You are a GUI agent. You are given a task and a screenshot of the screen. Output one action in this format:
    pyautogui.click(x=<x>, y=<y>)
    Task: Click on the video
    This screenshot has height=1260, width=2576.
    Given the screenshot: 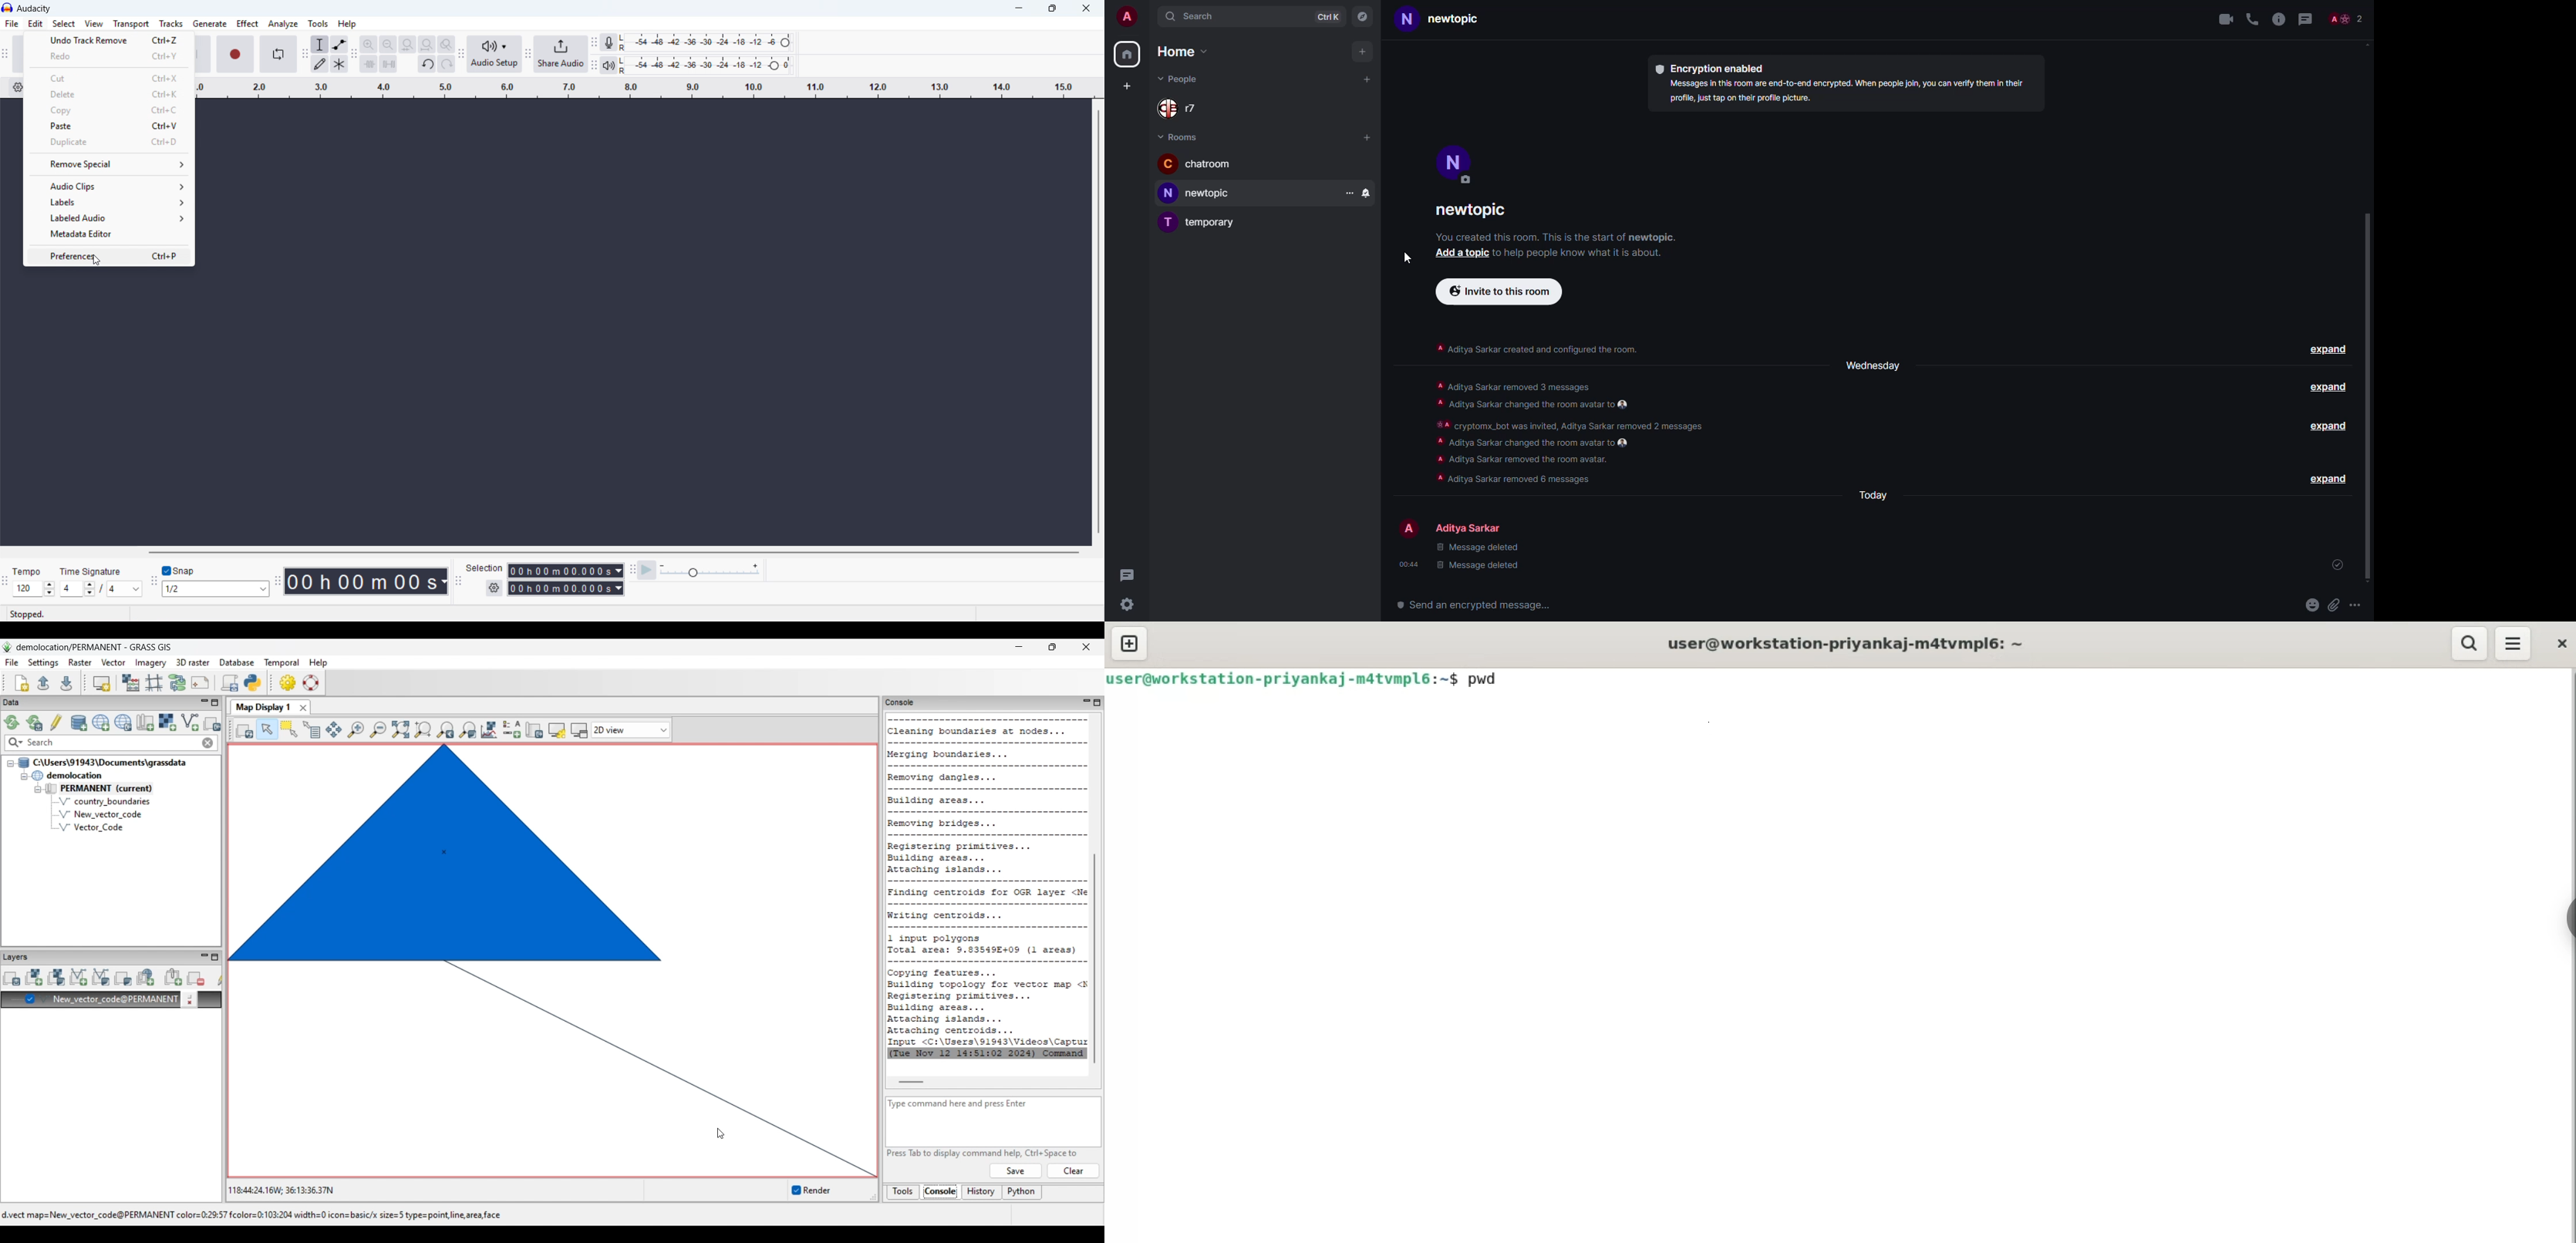 What is the action you would take?
    pyautogui.click(x=2223, y=20)
    